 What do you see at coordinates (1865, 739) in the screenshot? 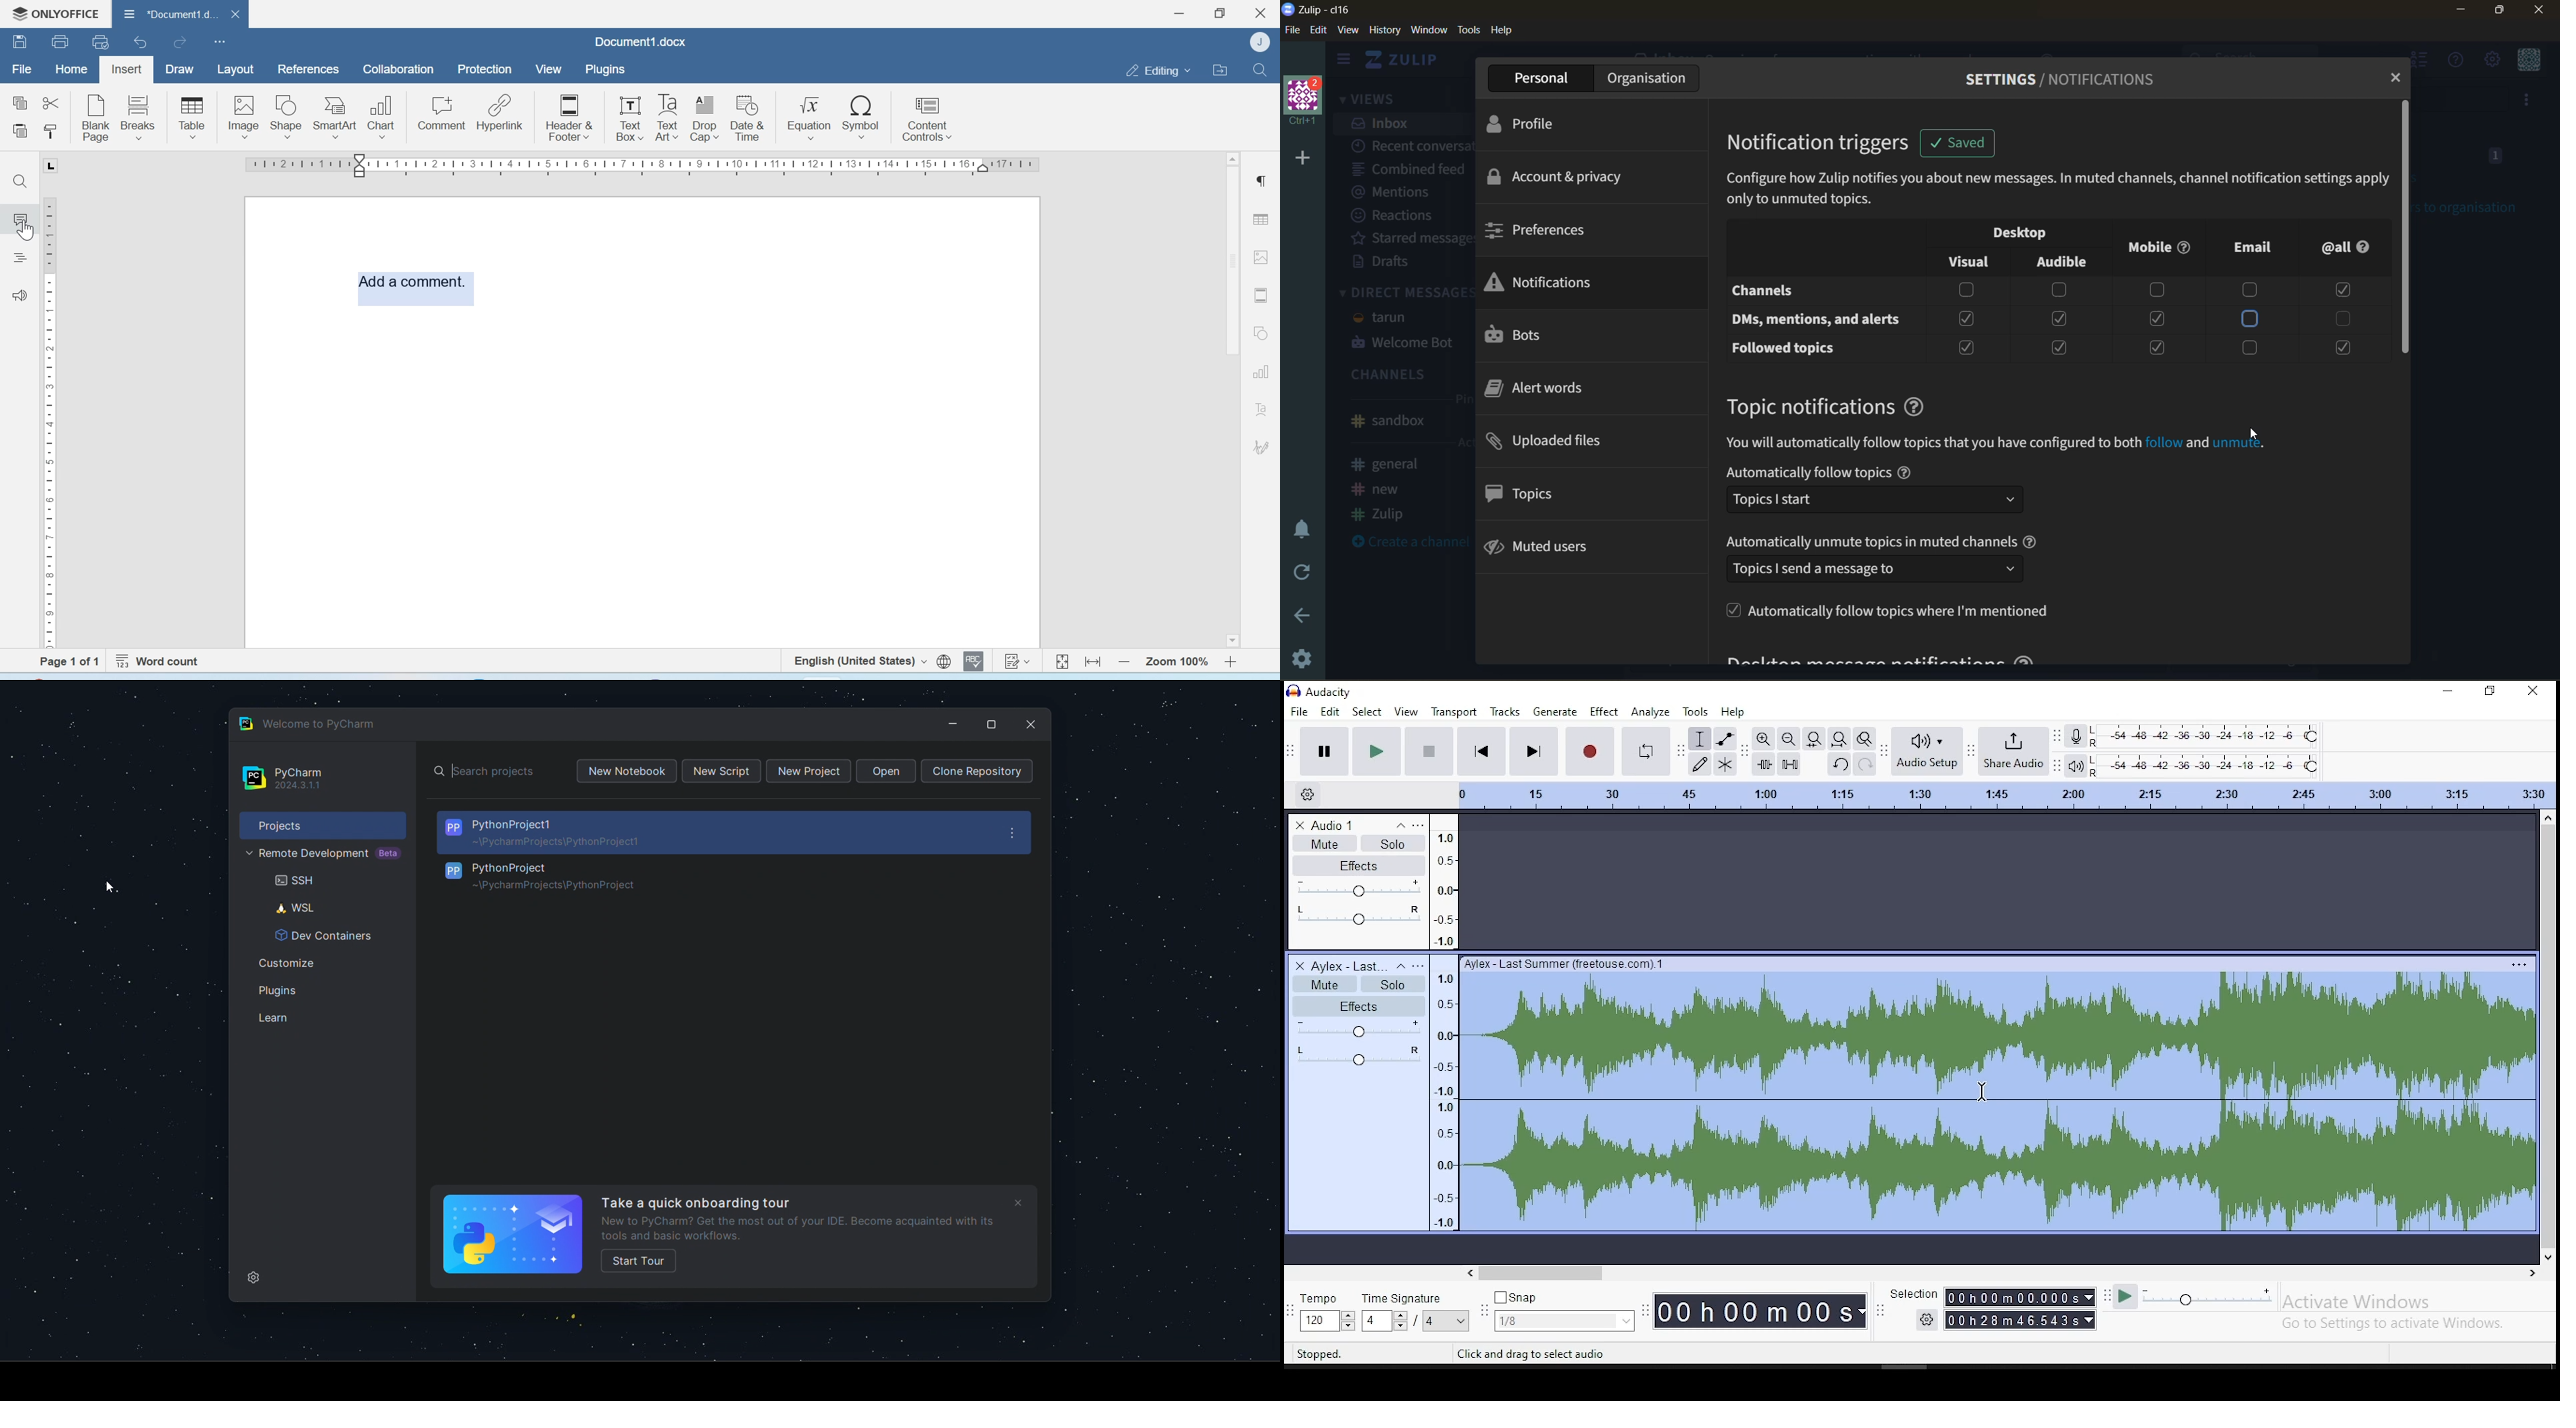
I see `zoom toggle` at bounding box center [1865, 739].